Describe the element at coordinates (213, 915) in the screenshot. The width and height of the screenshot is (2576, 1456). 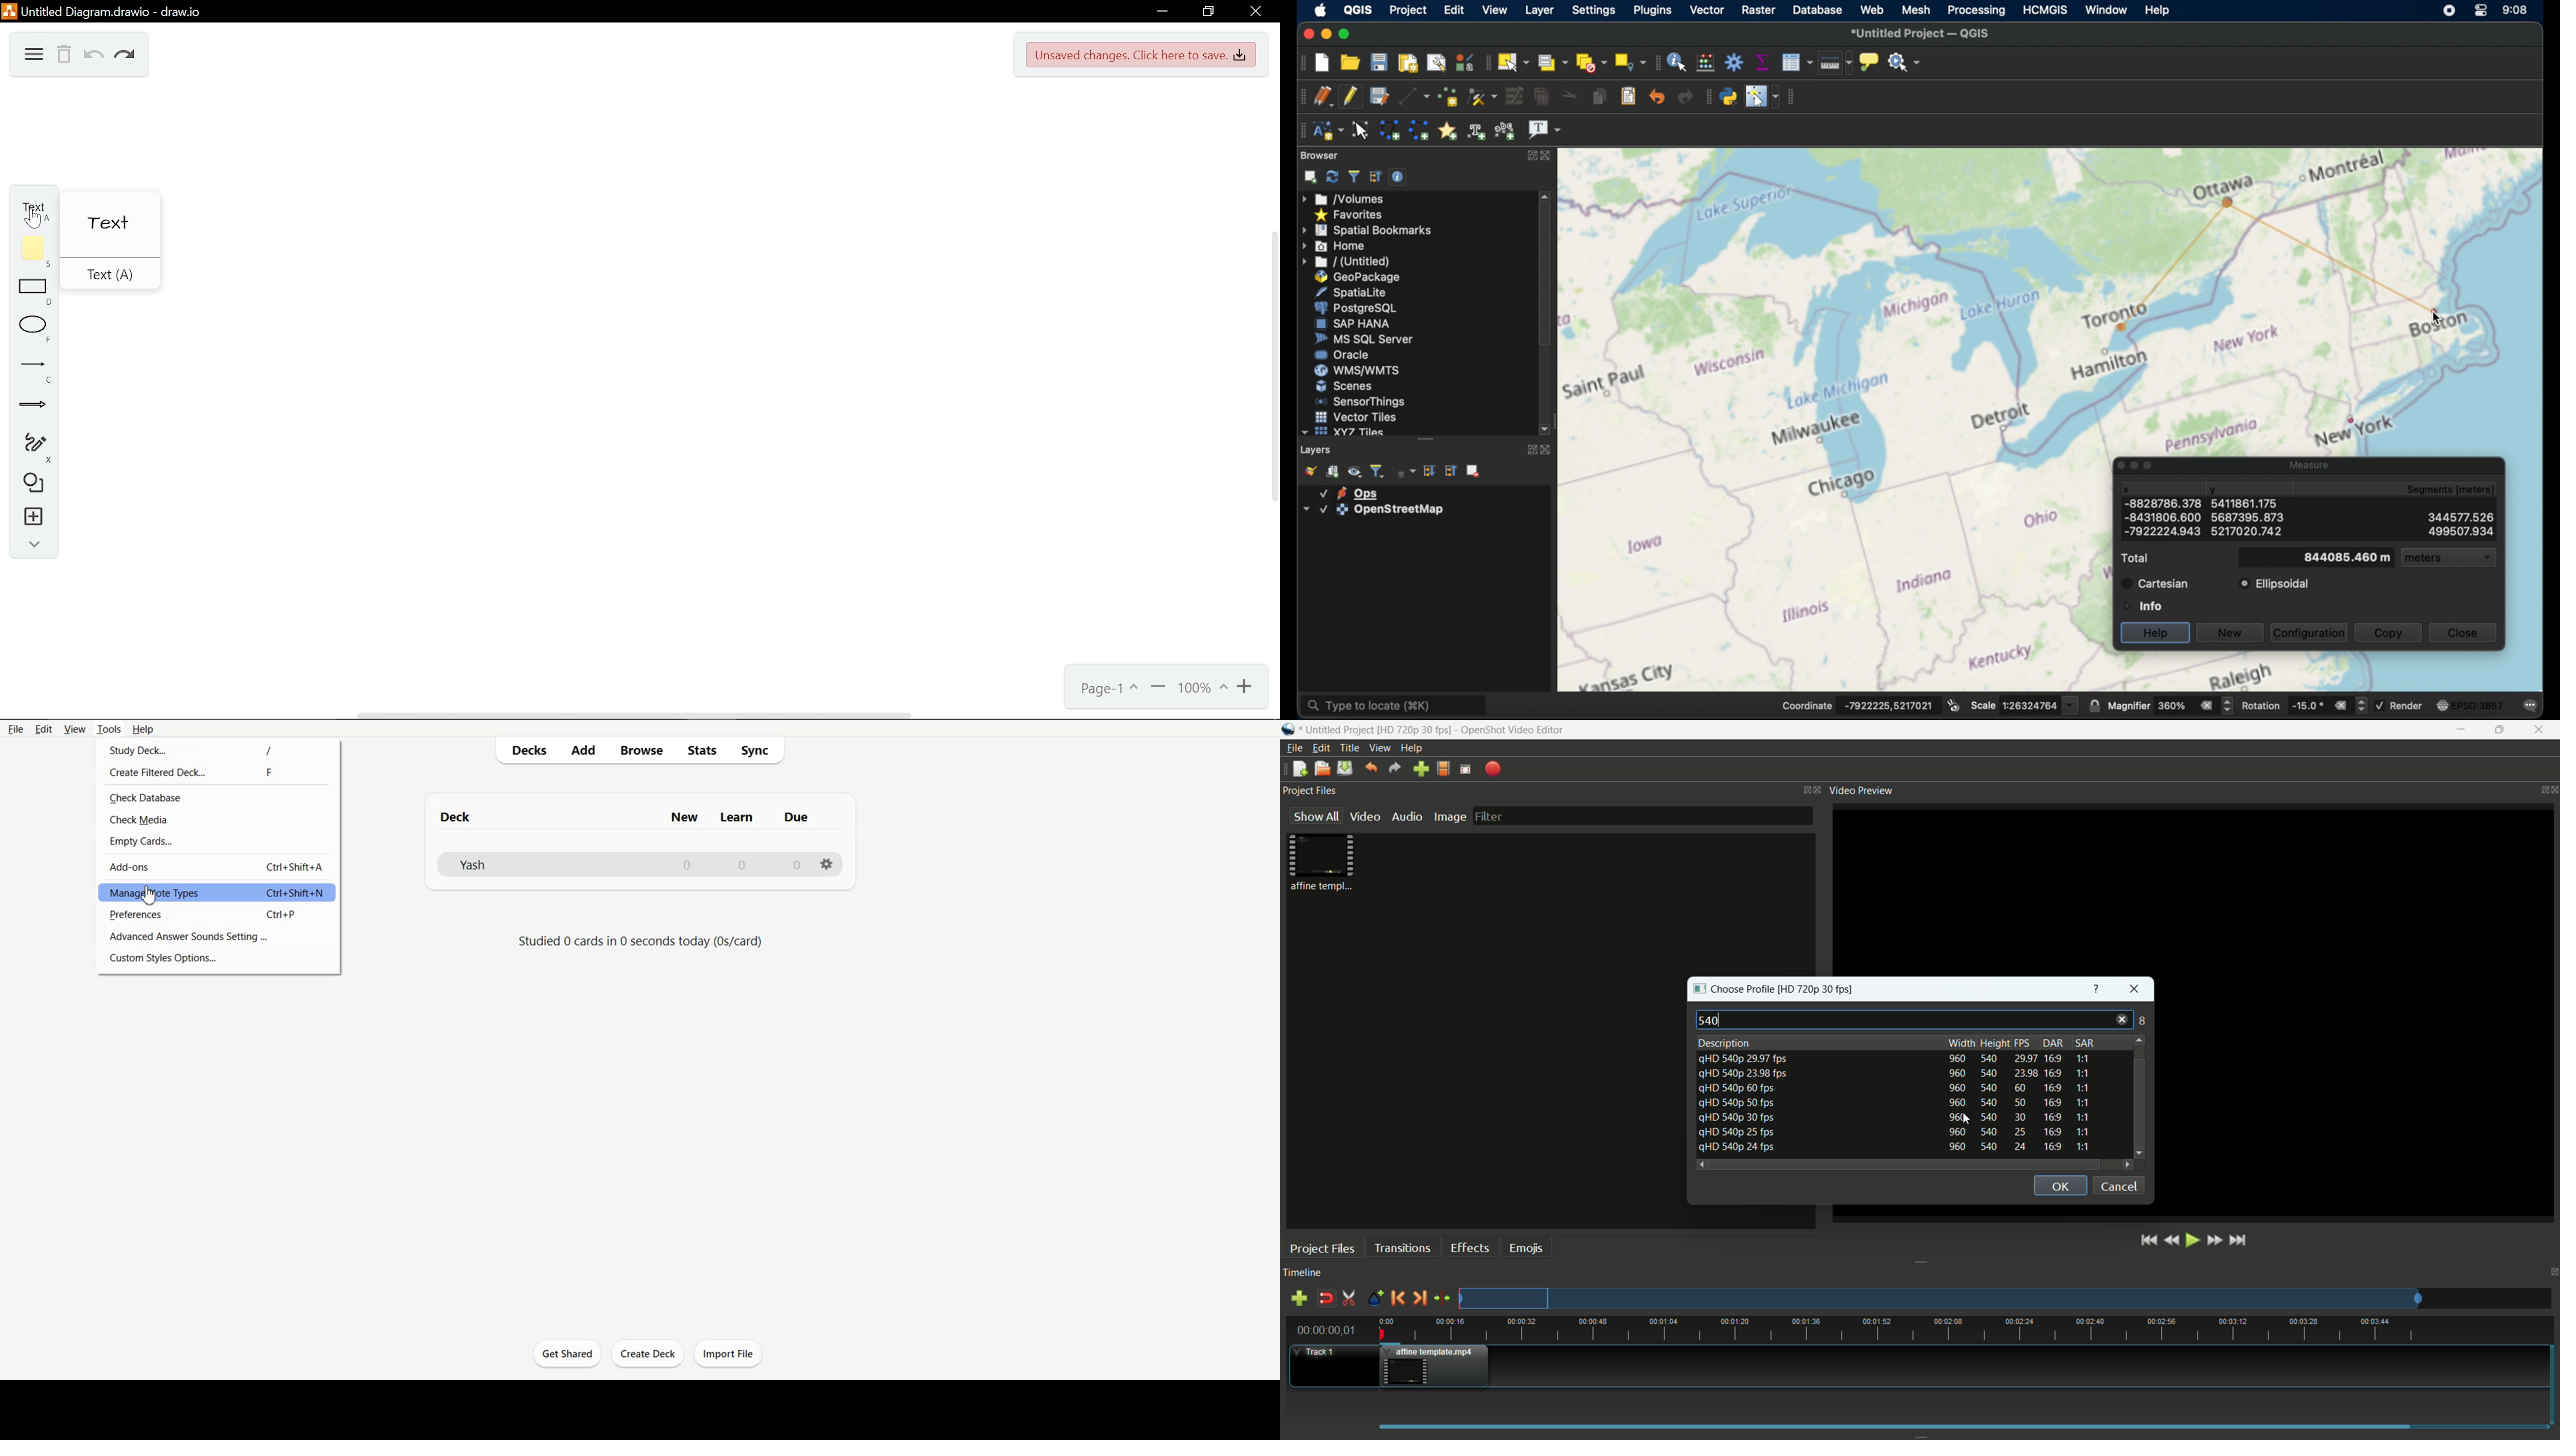
I see `Preferences` at that location.